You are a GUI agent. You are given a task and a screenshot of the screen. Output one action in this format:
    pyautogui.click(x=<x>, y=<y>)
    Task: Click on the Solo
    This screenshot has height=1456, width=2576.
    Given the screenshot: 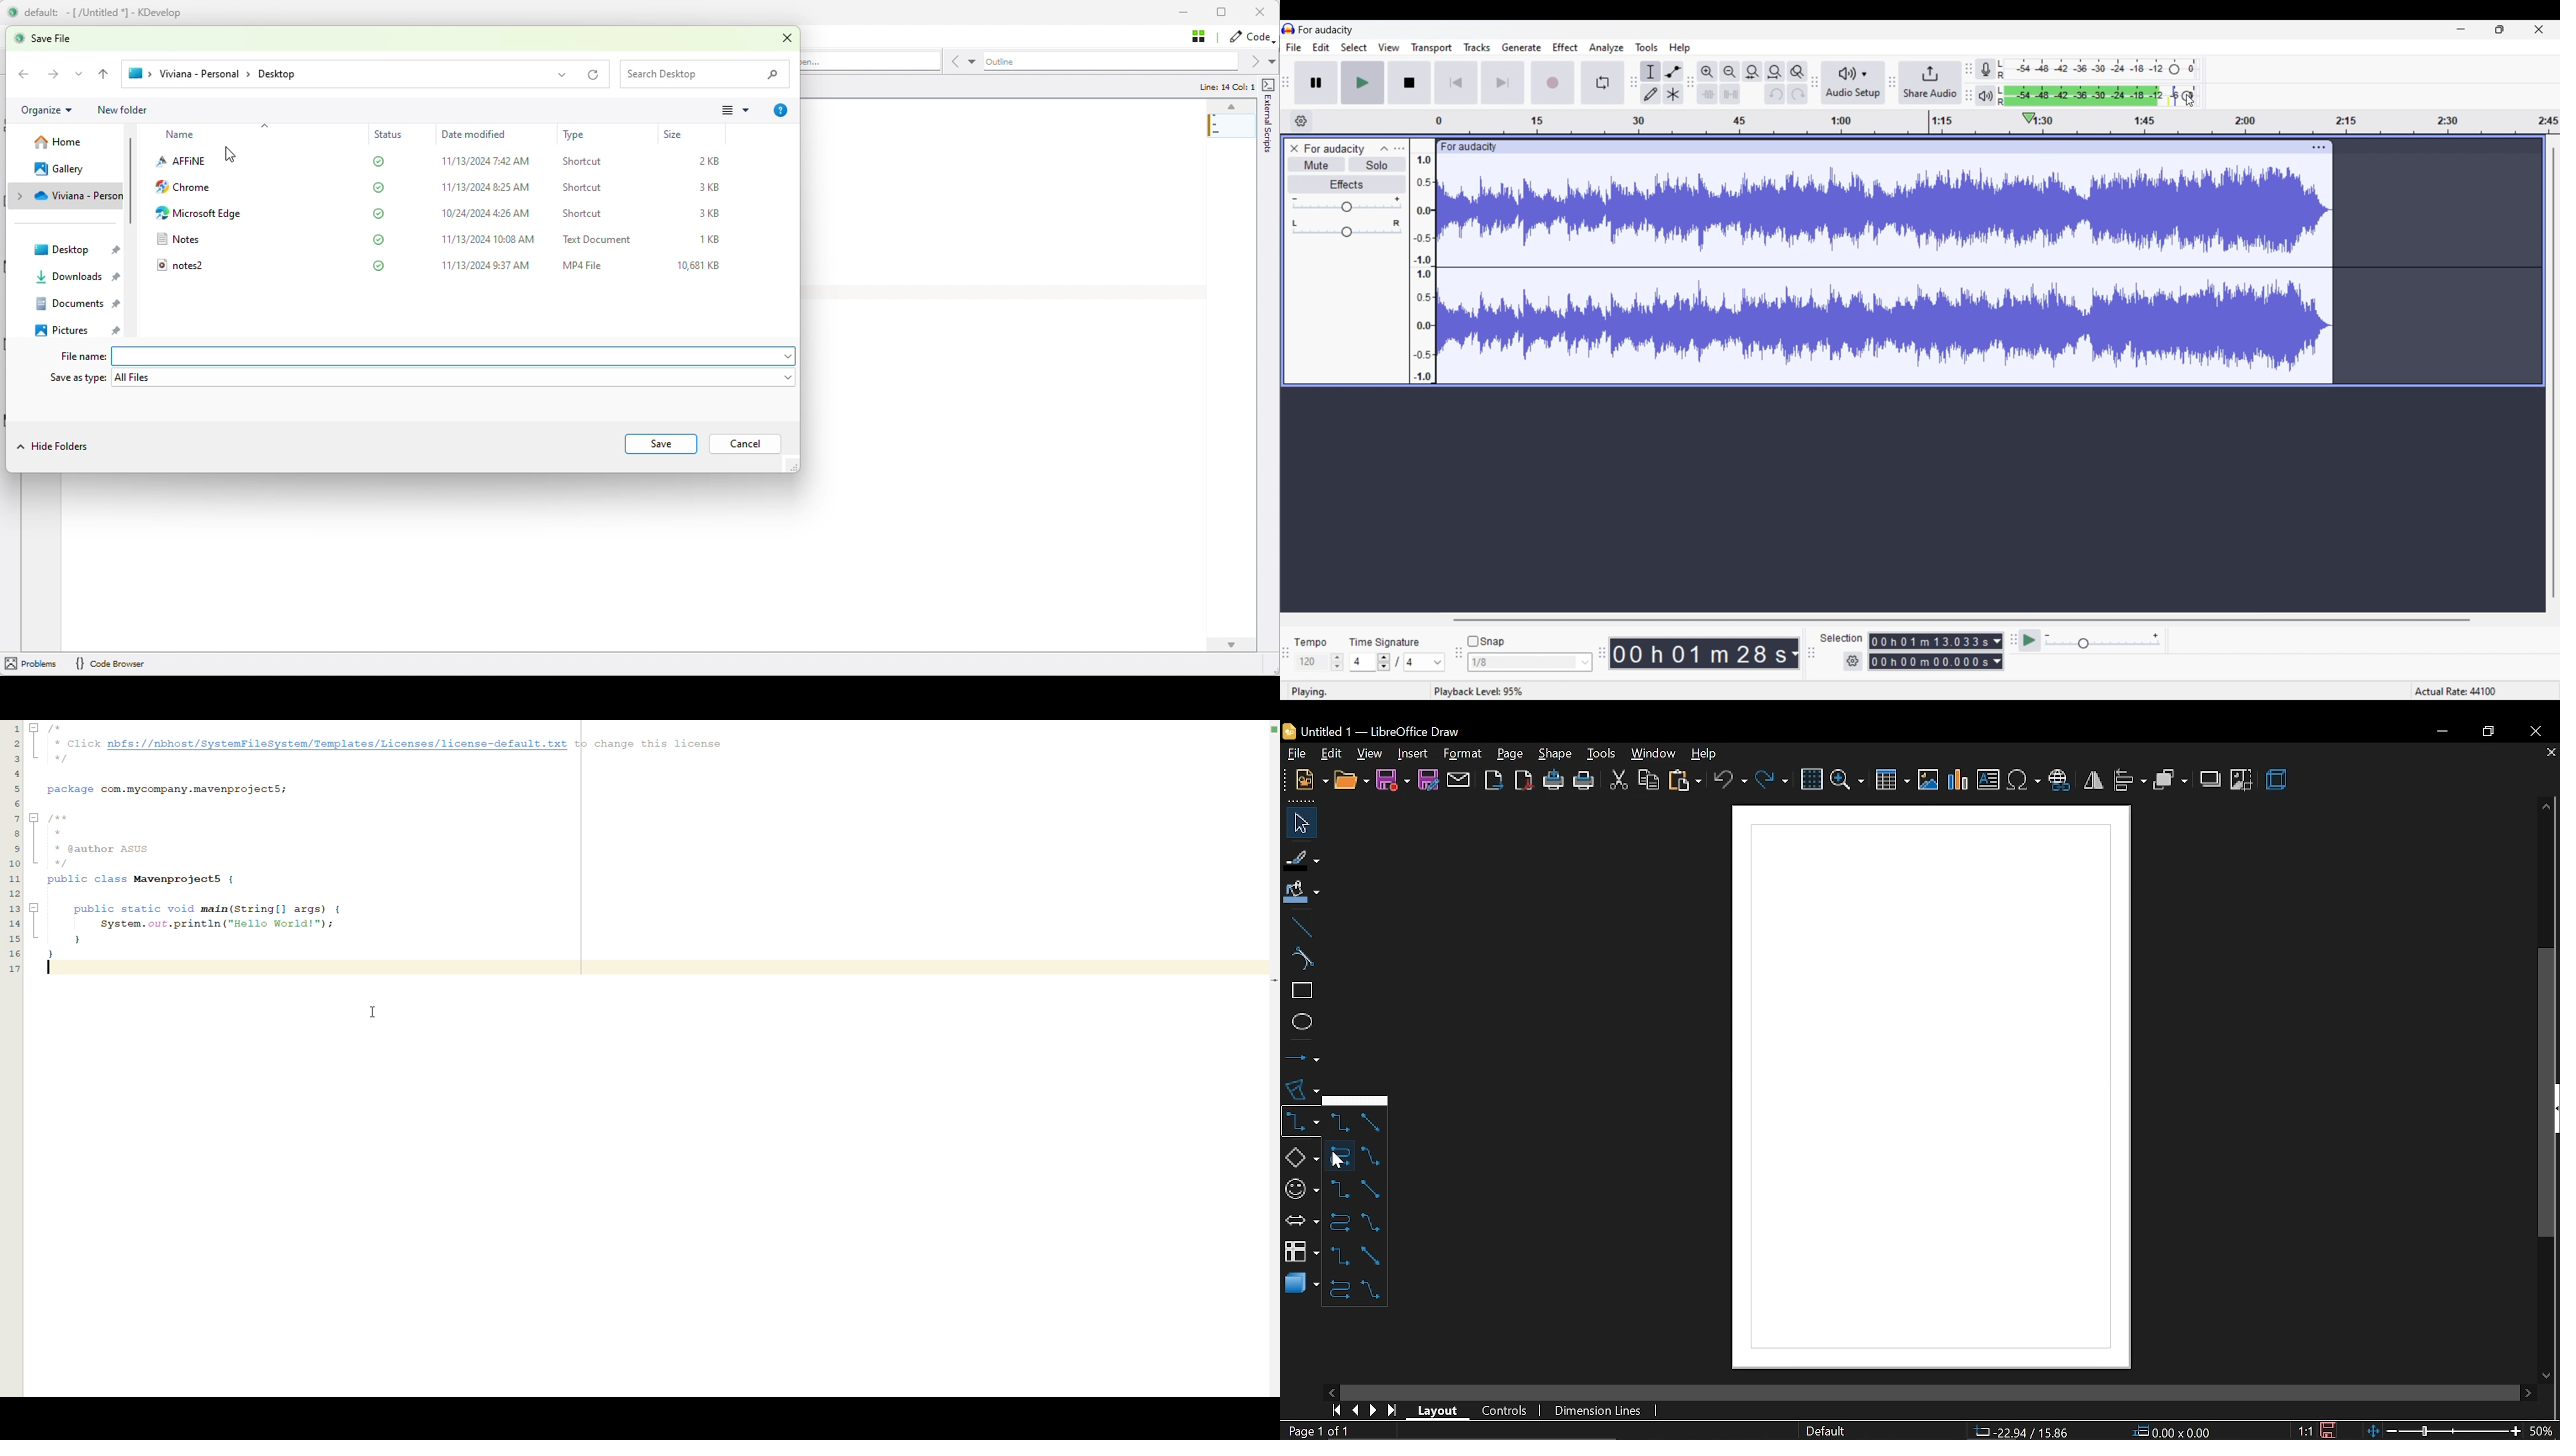 What is the action you would take?
    pyautogui.click(x=1377, y=164)
    